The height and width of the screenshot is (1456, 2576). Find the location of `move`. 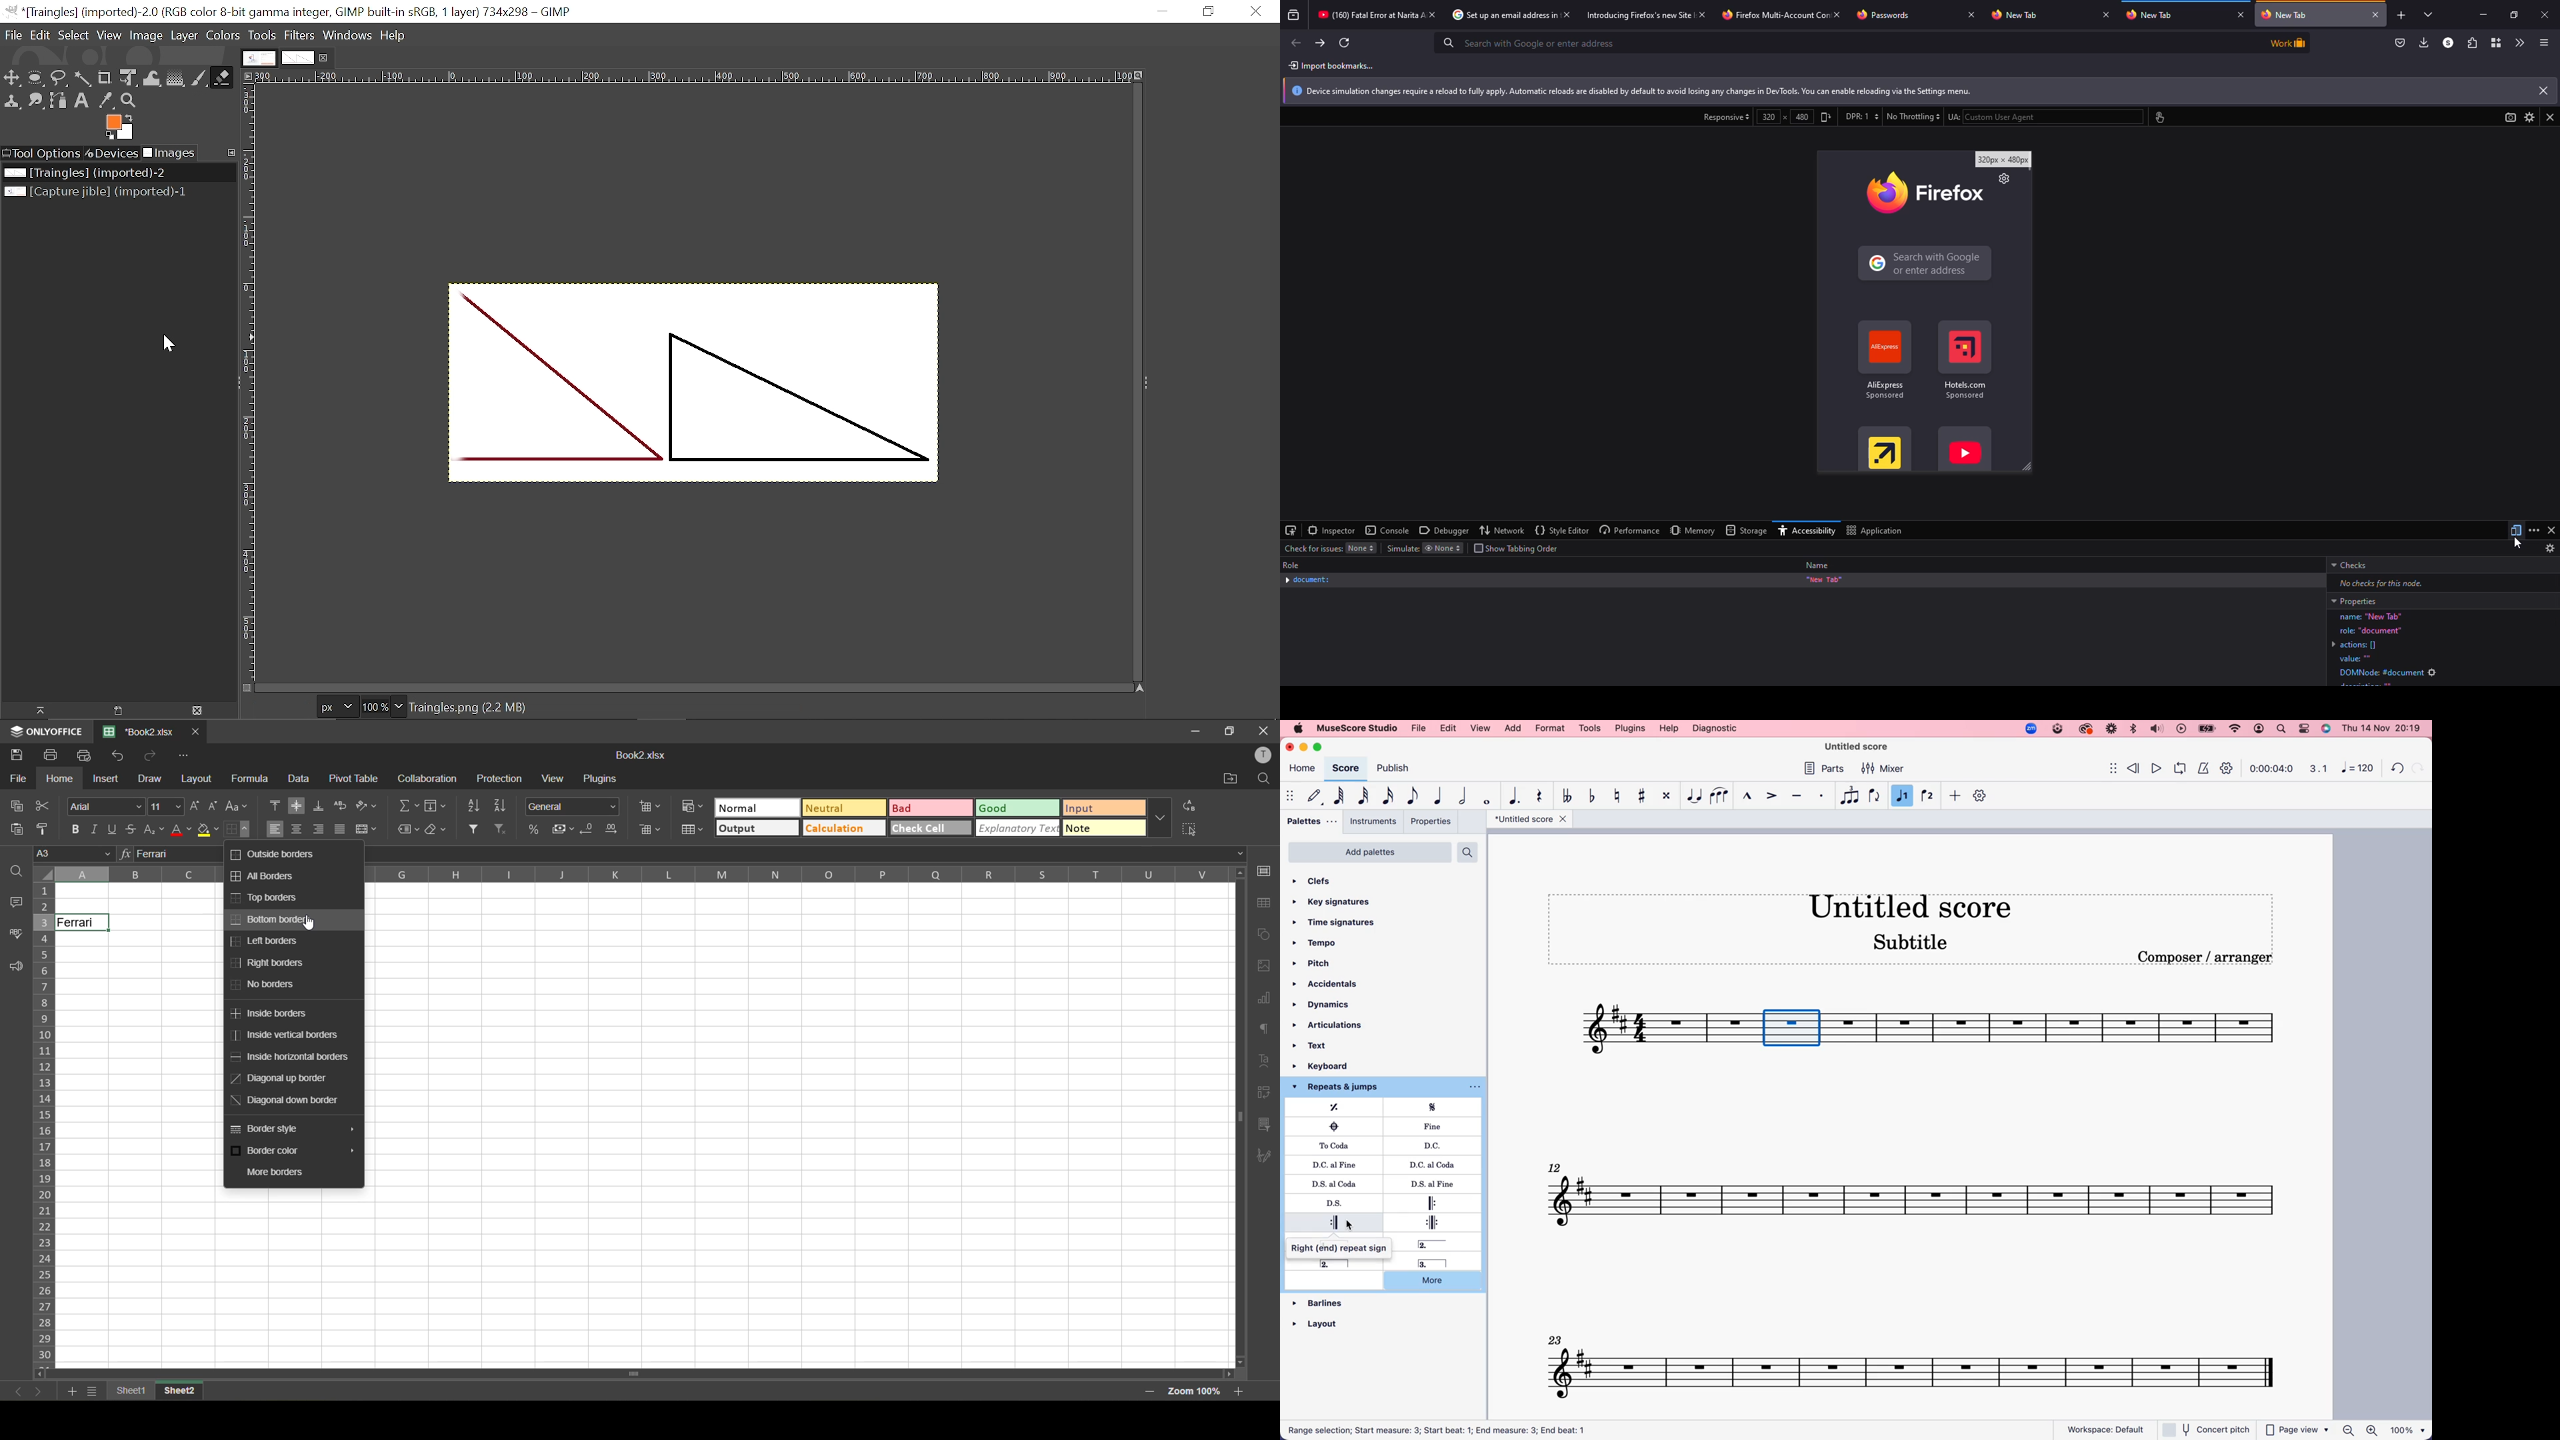

move is located at coordinates (2107, 767).